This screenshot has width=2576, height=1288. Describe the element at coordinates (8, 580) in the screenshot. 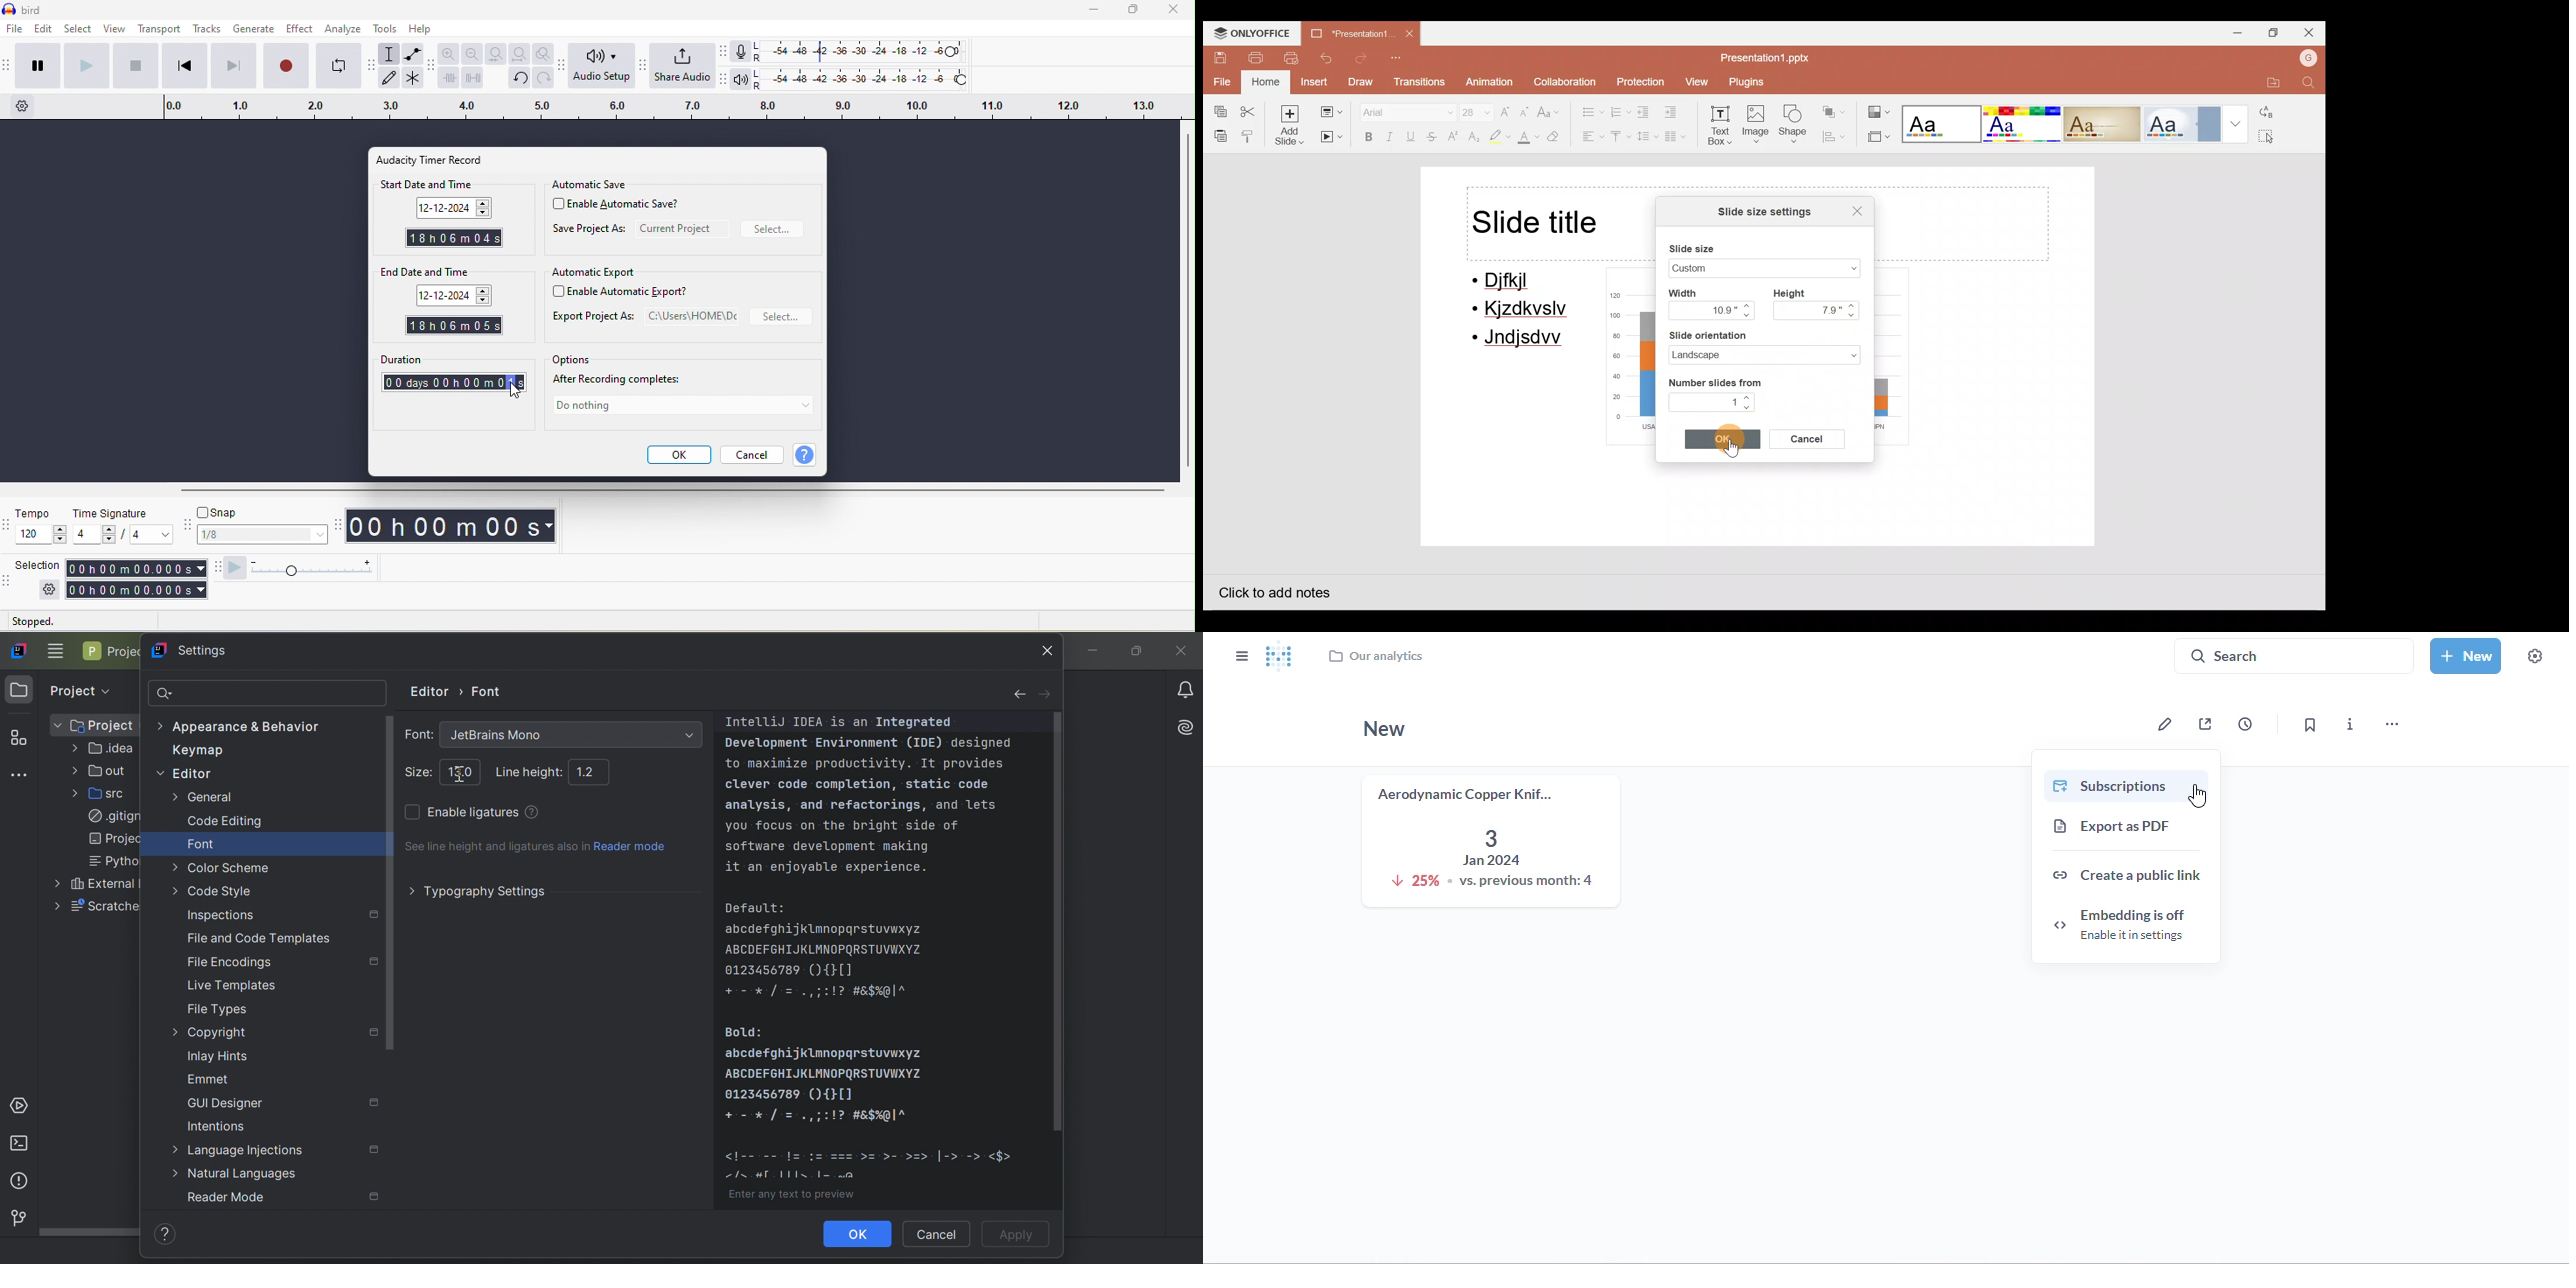

I see `audacity selection toolbar` at that location.